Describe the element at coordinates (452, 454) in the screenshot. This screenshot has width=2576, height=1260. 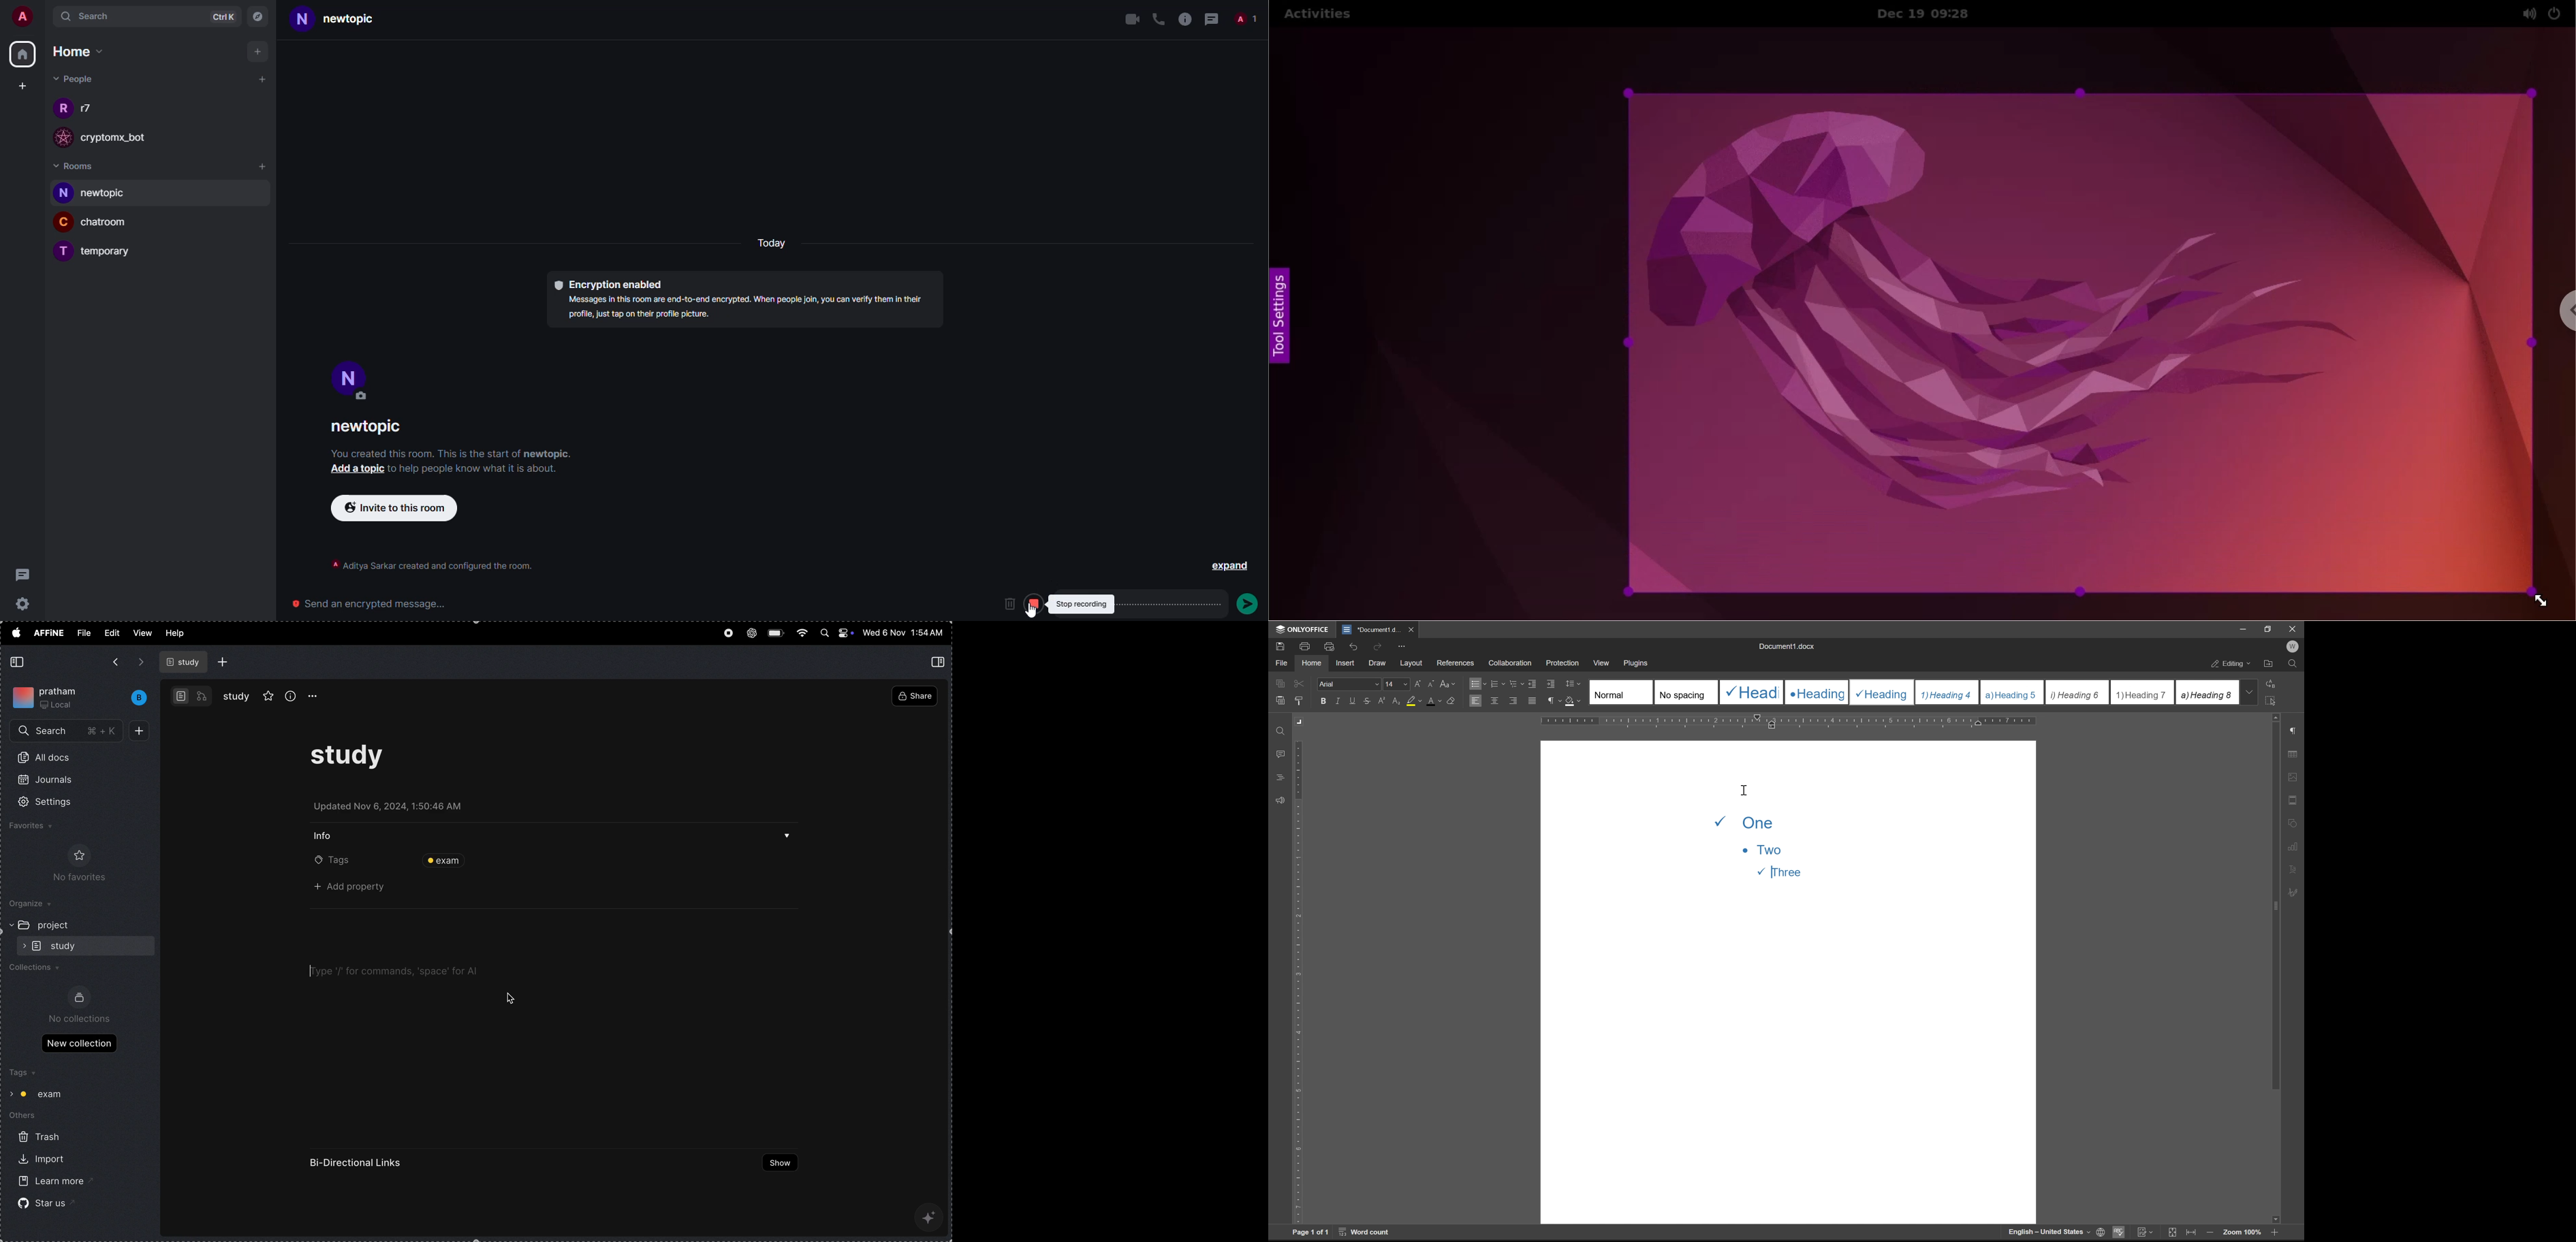
I see `info` at that location.